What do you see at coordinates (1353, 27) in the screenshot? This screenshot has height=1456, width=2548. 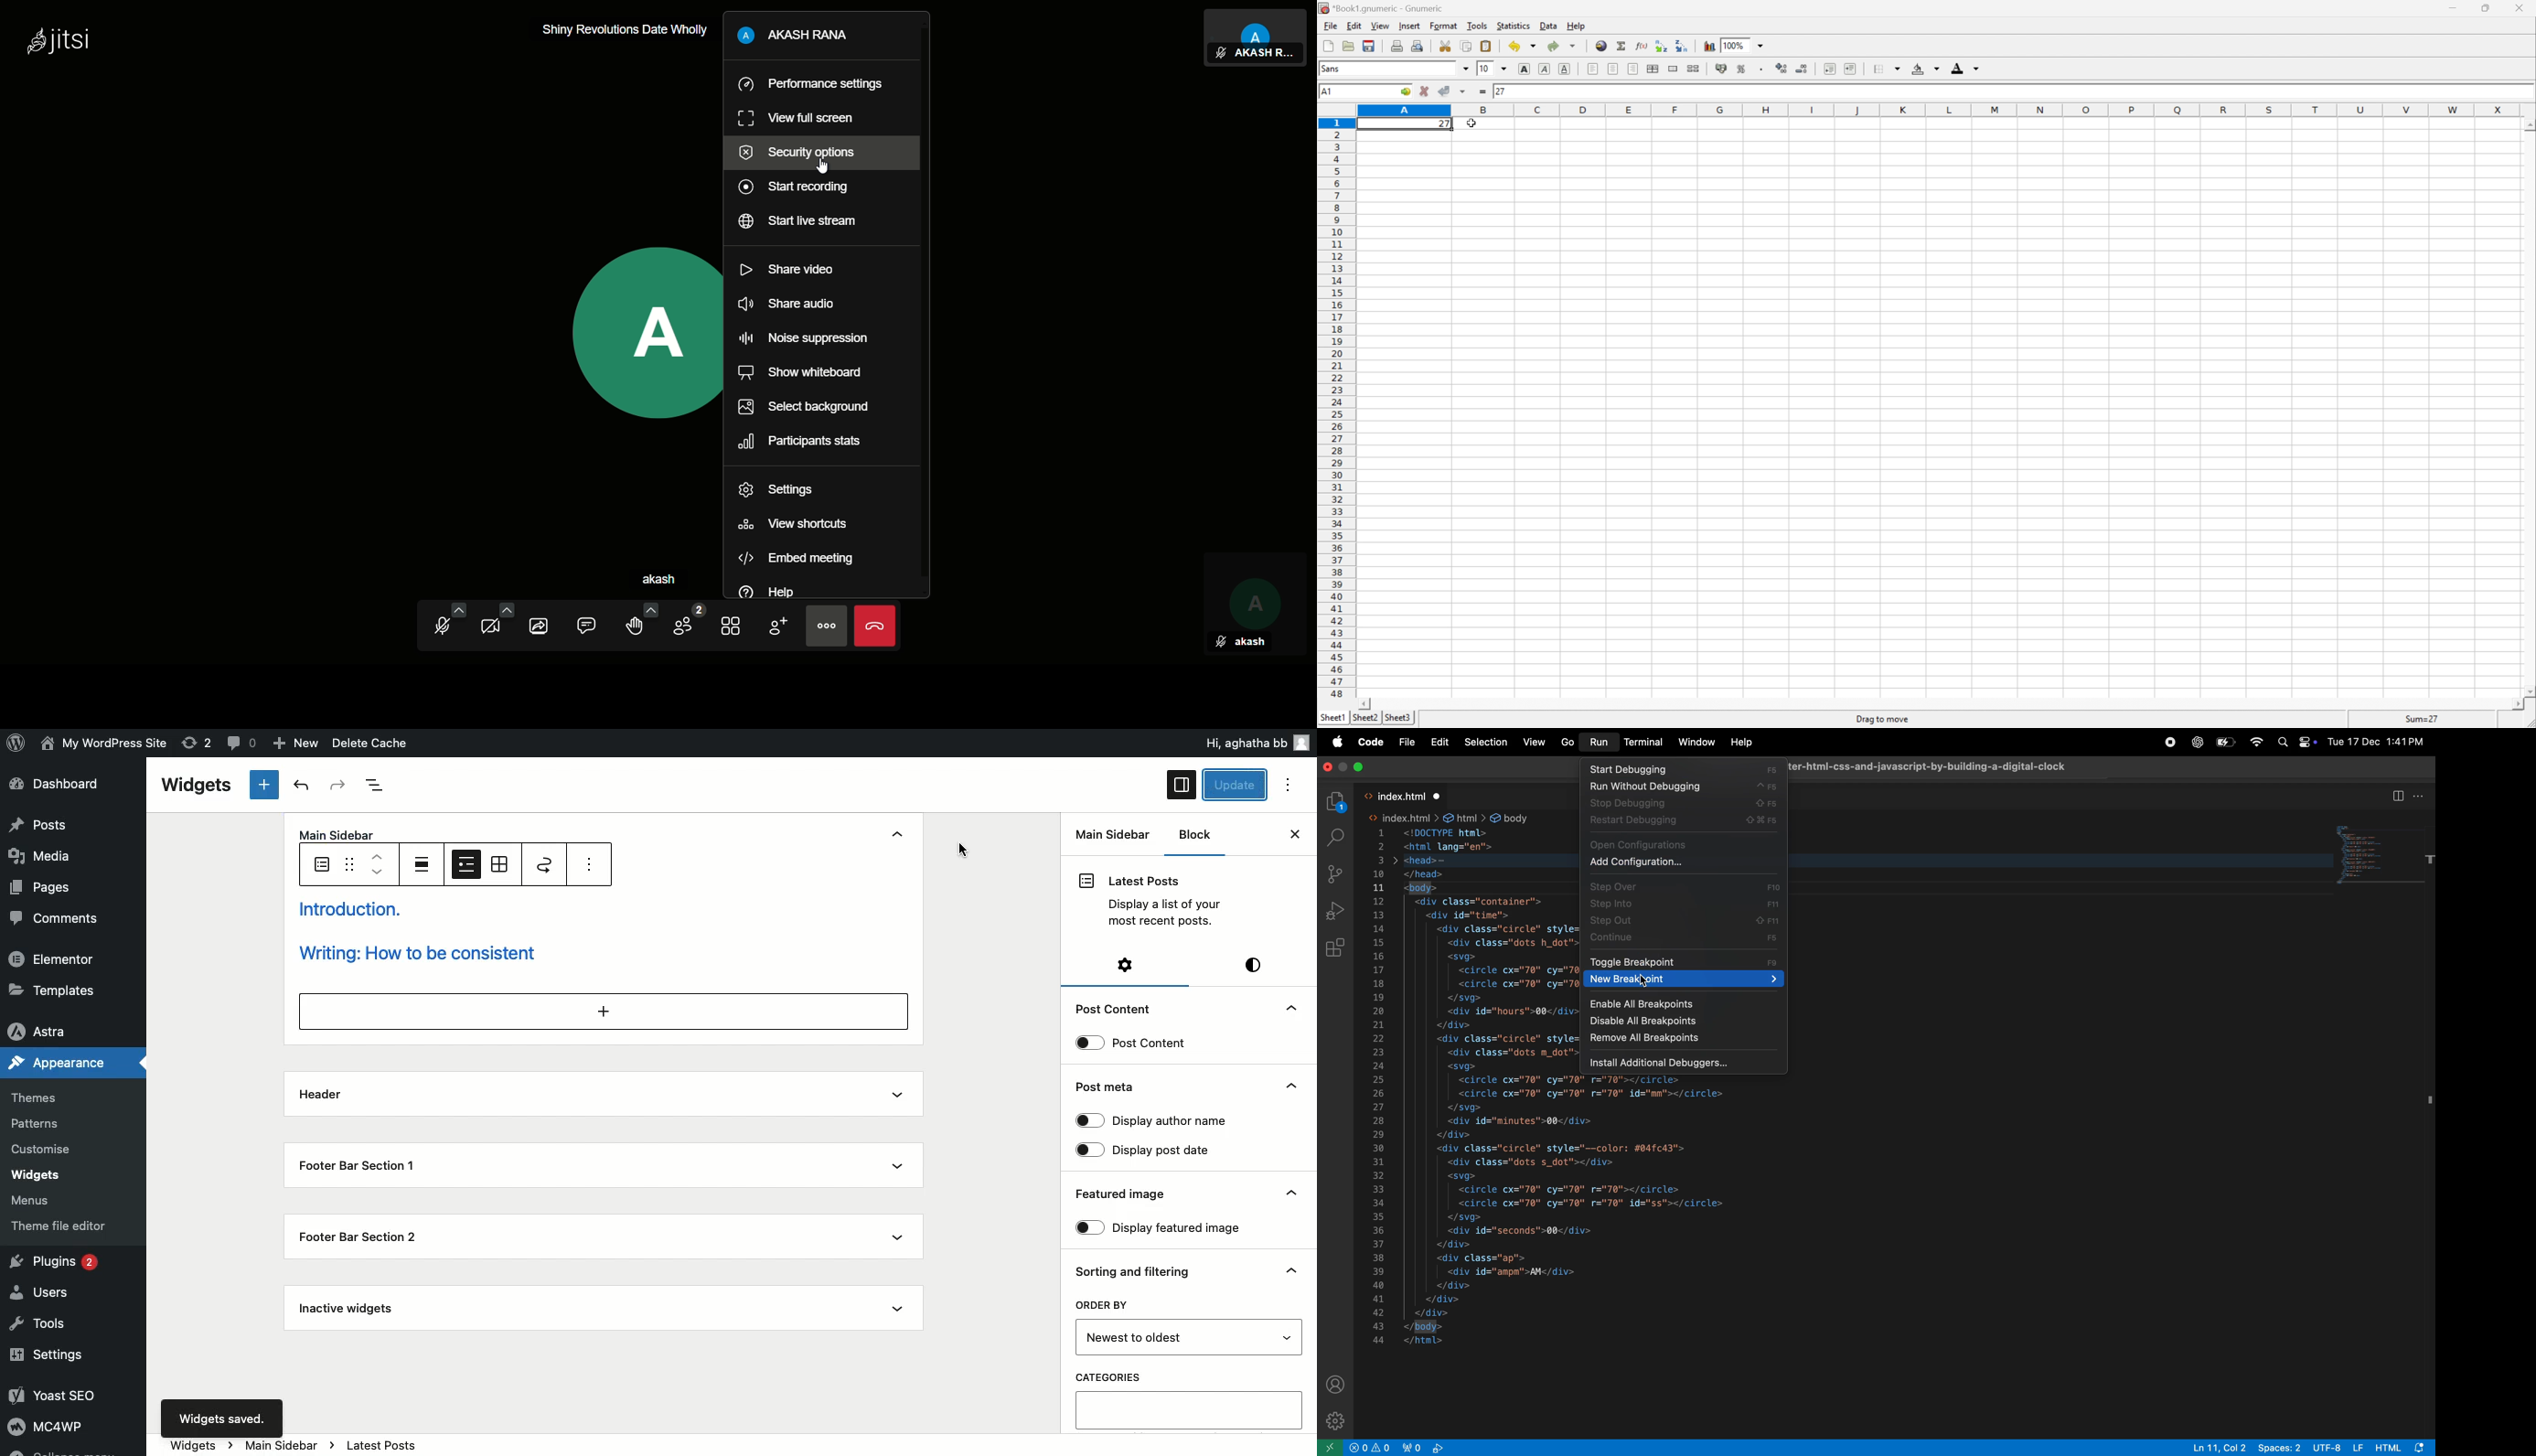 I see `Edit` at bounding box center [1353, 27].